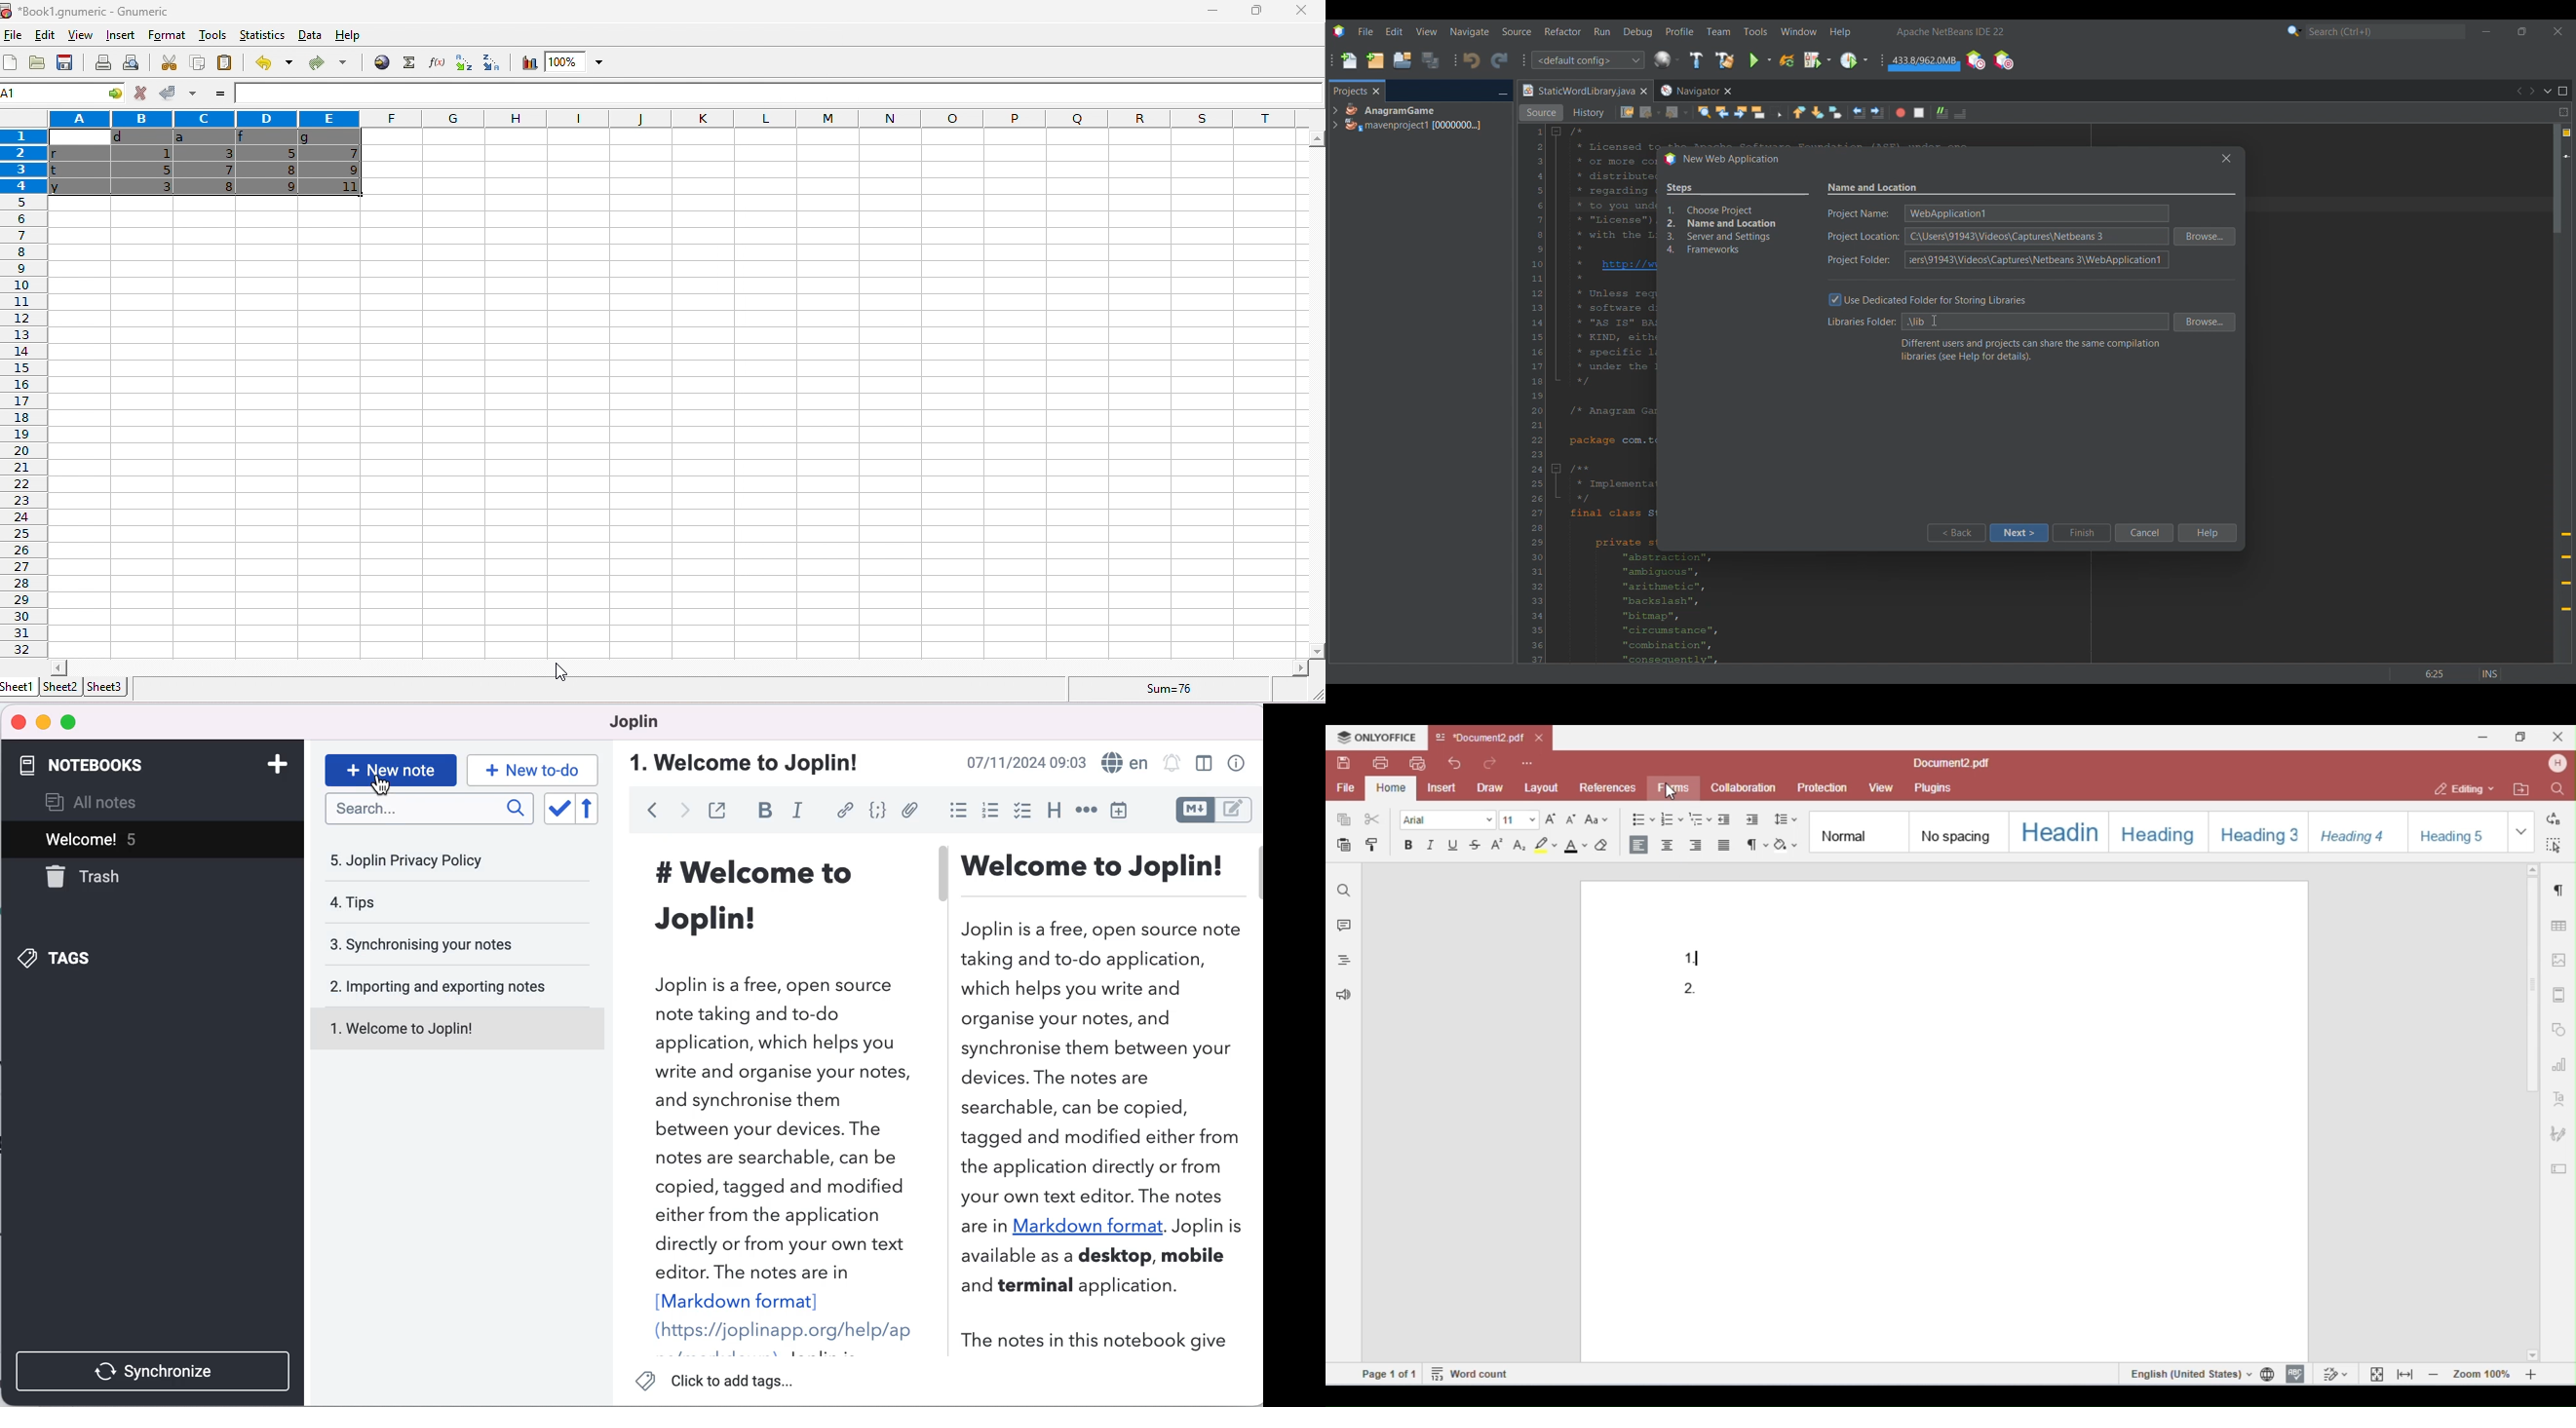 Image resolution: width=2576 pixels, height=1428 pixels. I want to click on italic, so click(801, 810).